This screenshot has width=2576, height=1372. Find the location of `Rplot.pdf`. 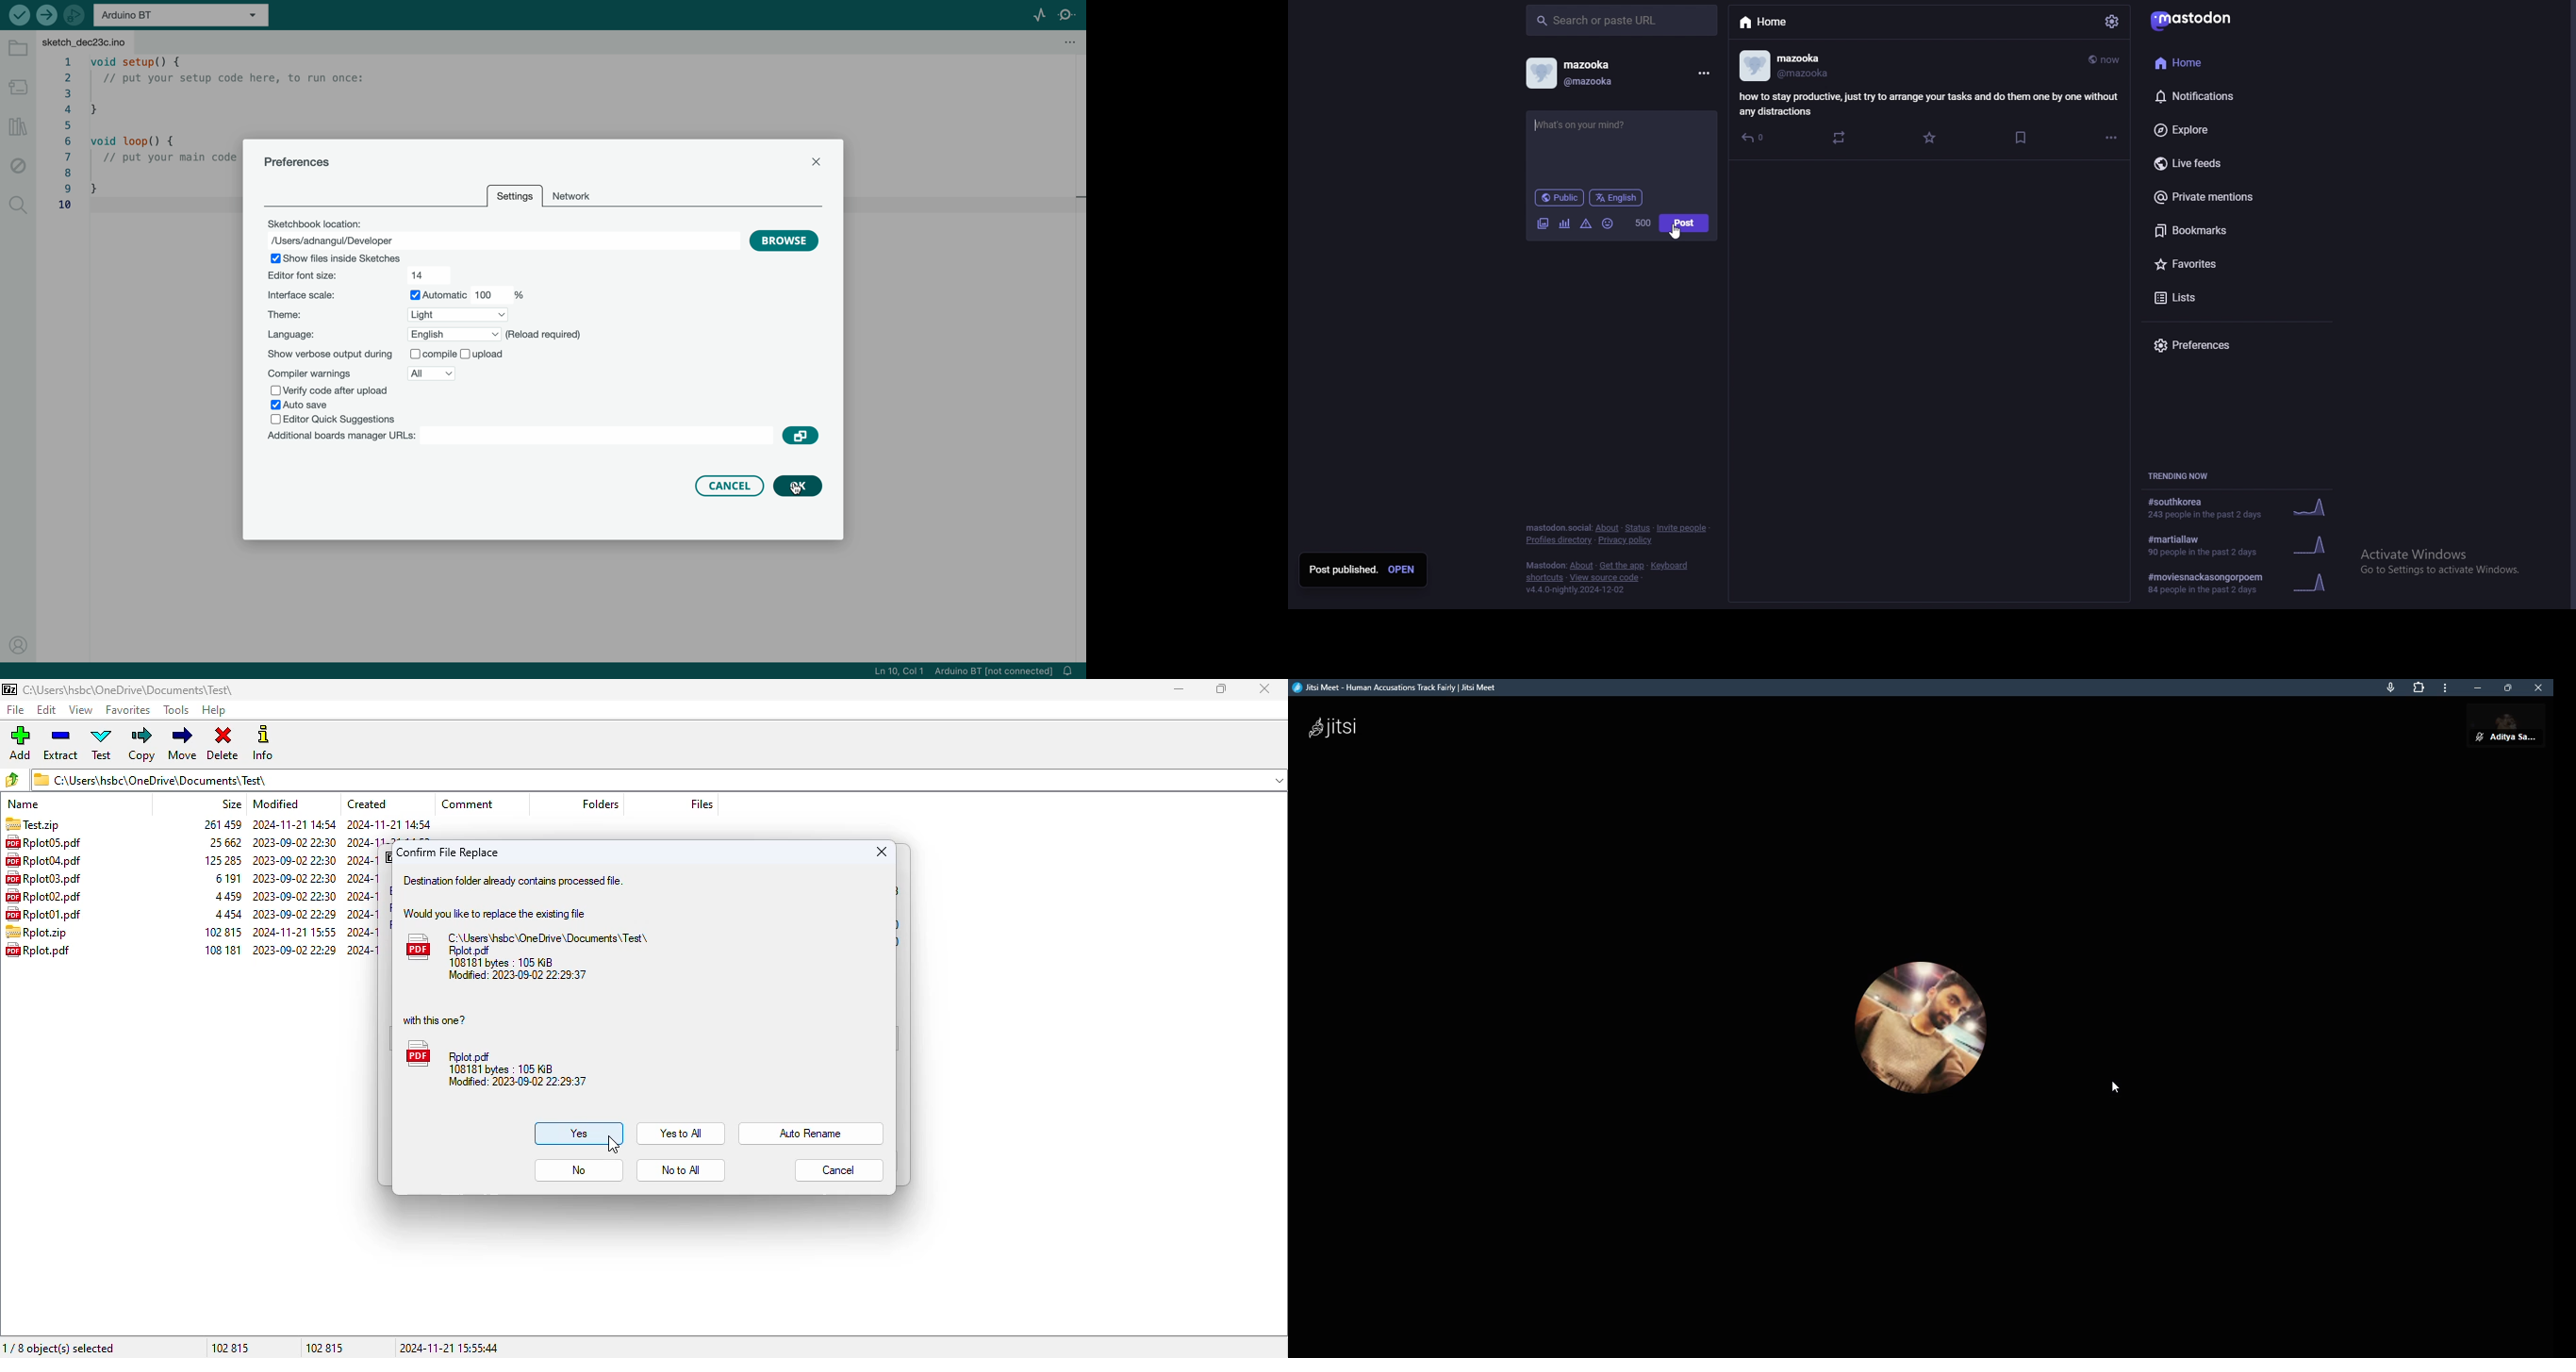

Rplot.pdf is located at coordinates (497, 1064).